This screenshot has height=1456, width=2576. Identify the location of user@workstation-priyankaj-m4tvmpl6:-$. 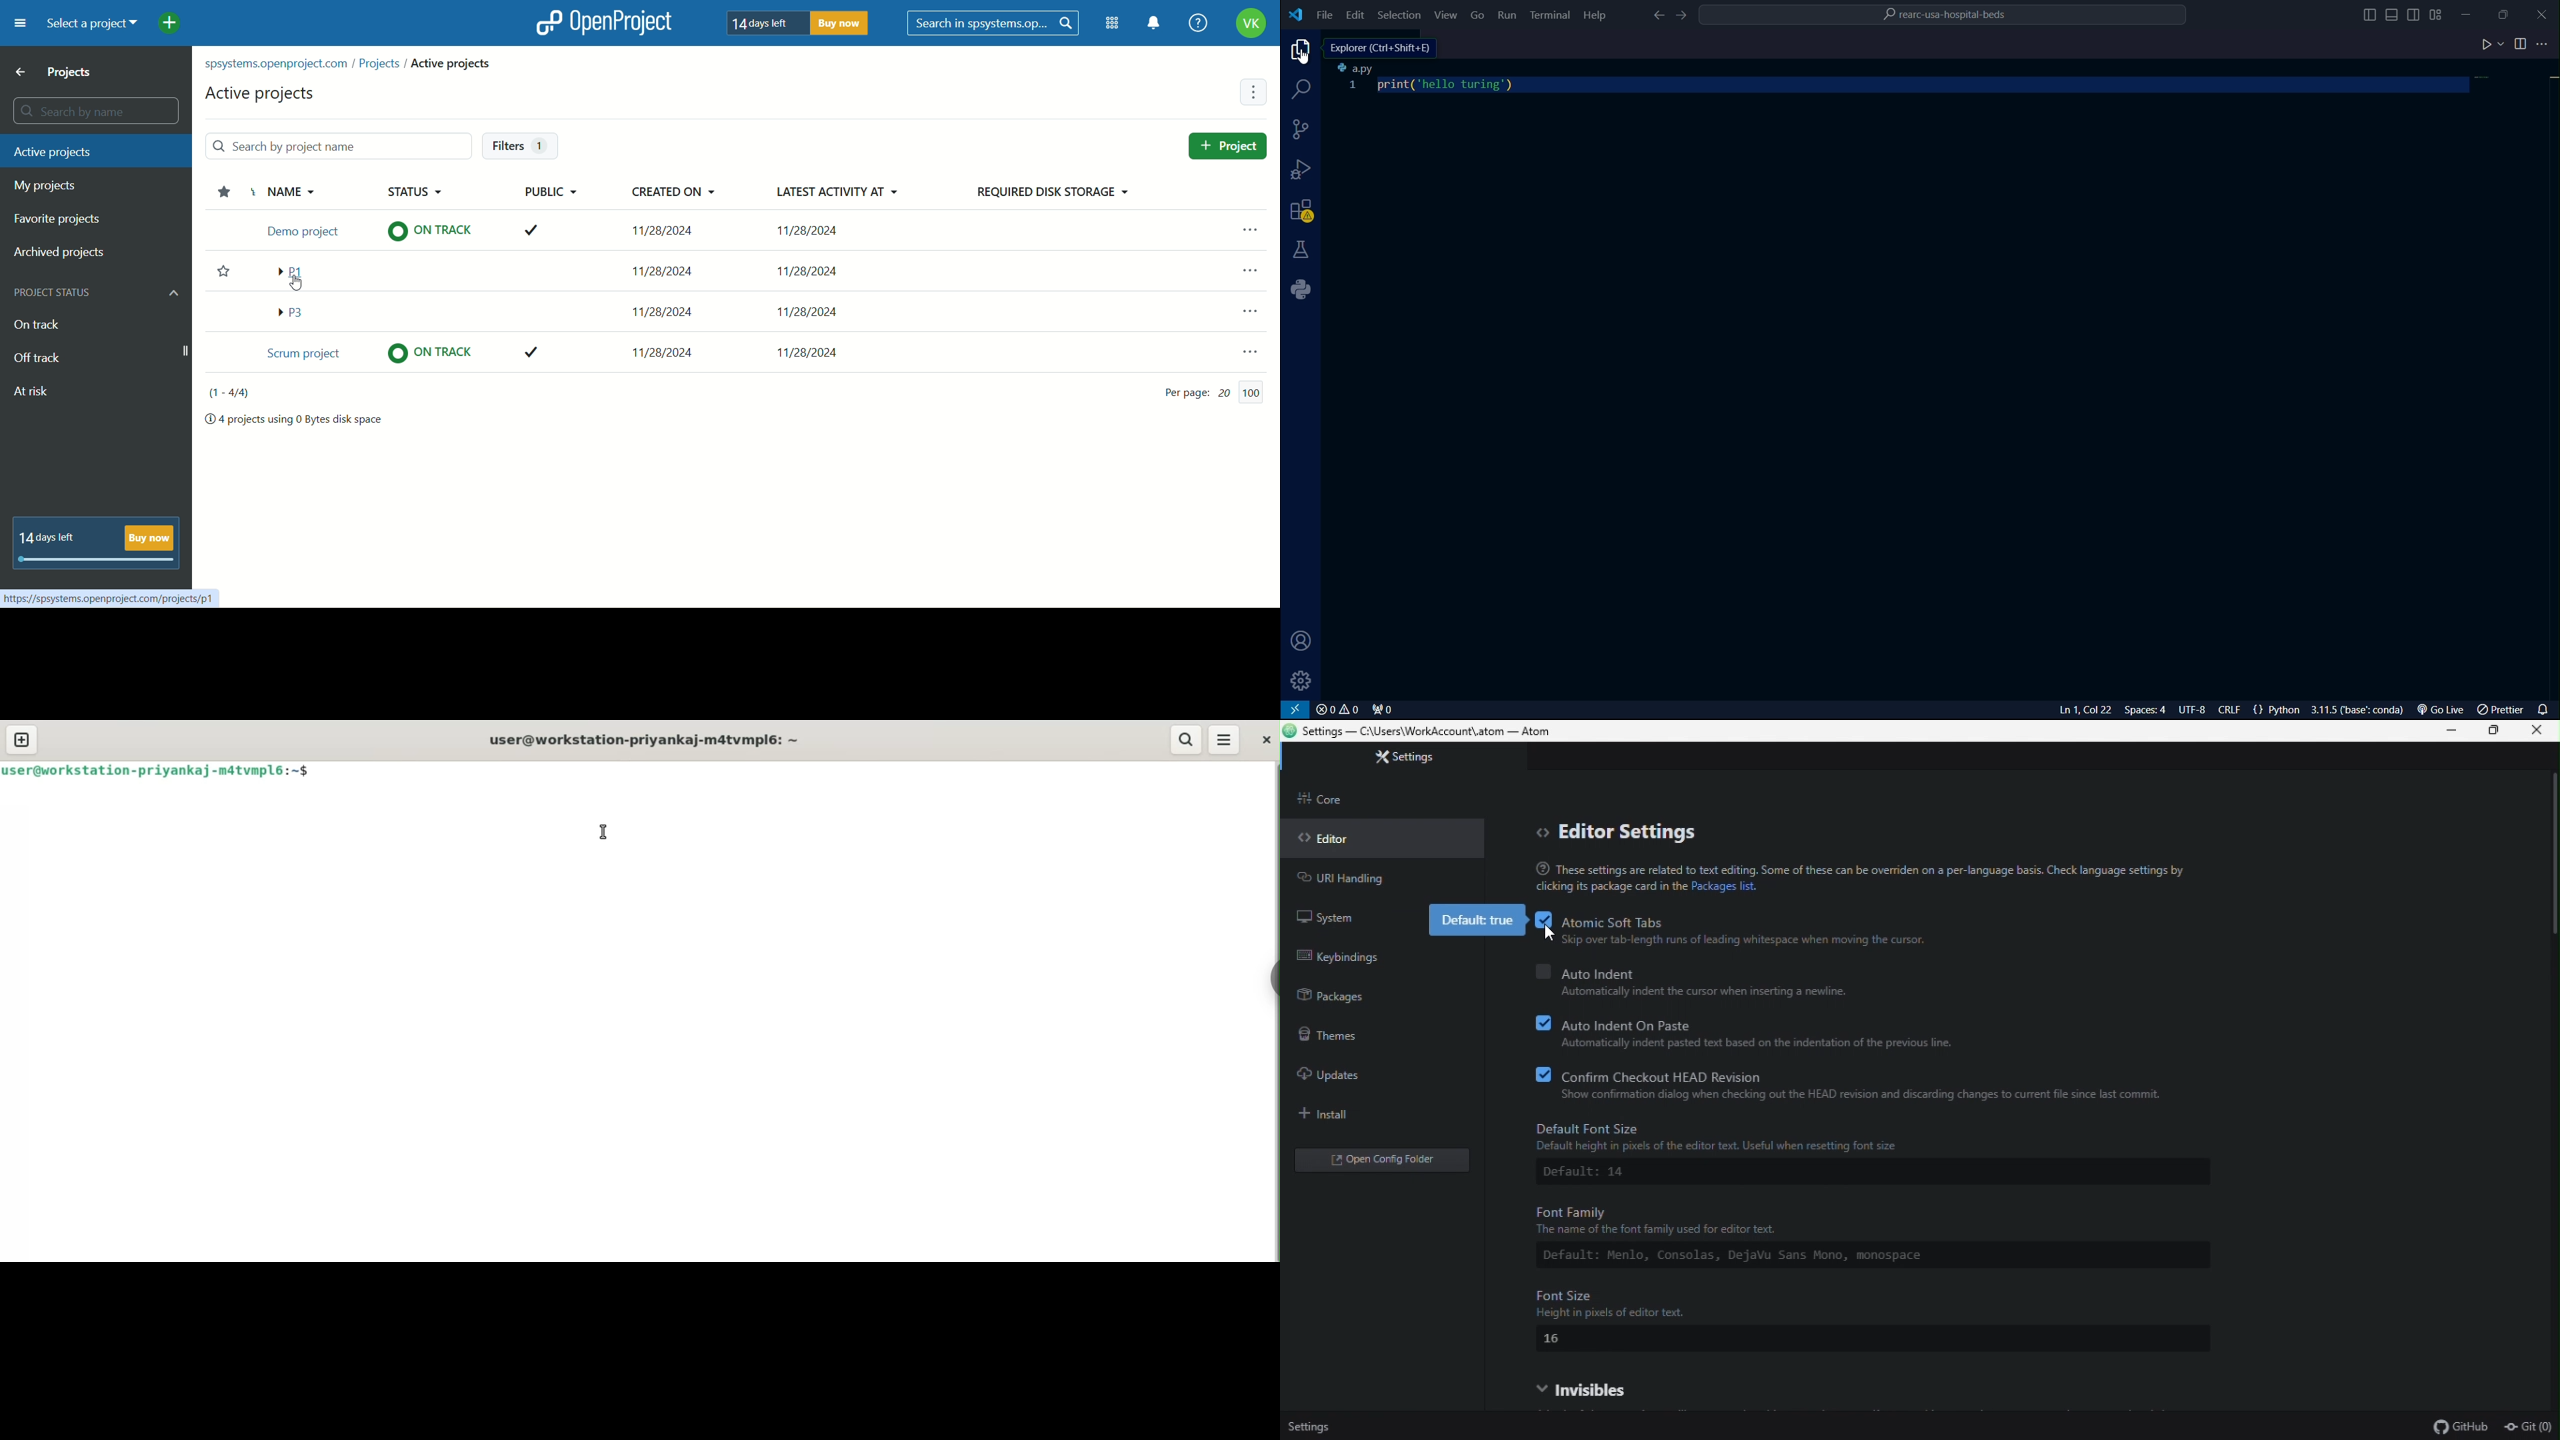
(162, 771).